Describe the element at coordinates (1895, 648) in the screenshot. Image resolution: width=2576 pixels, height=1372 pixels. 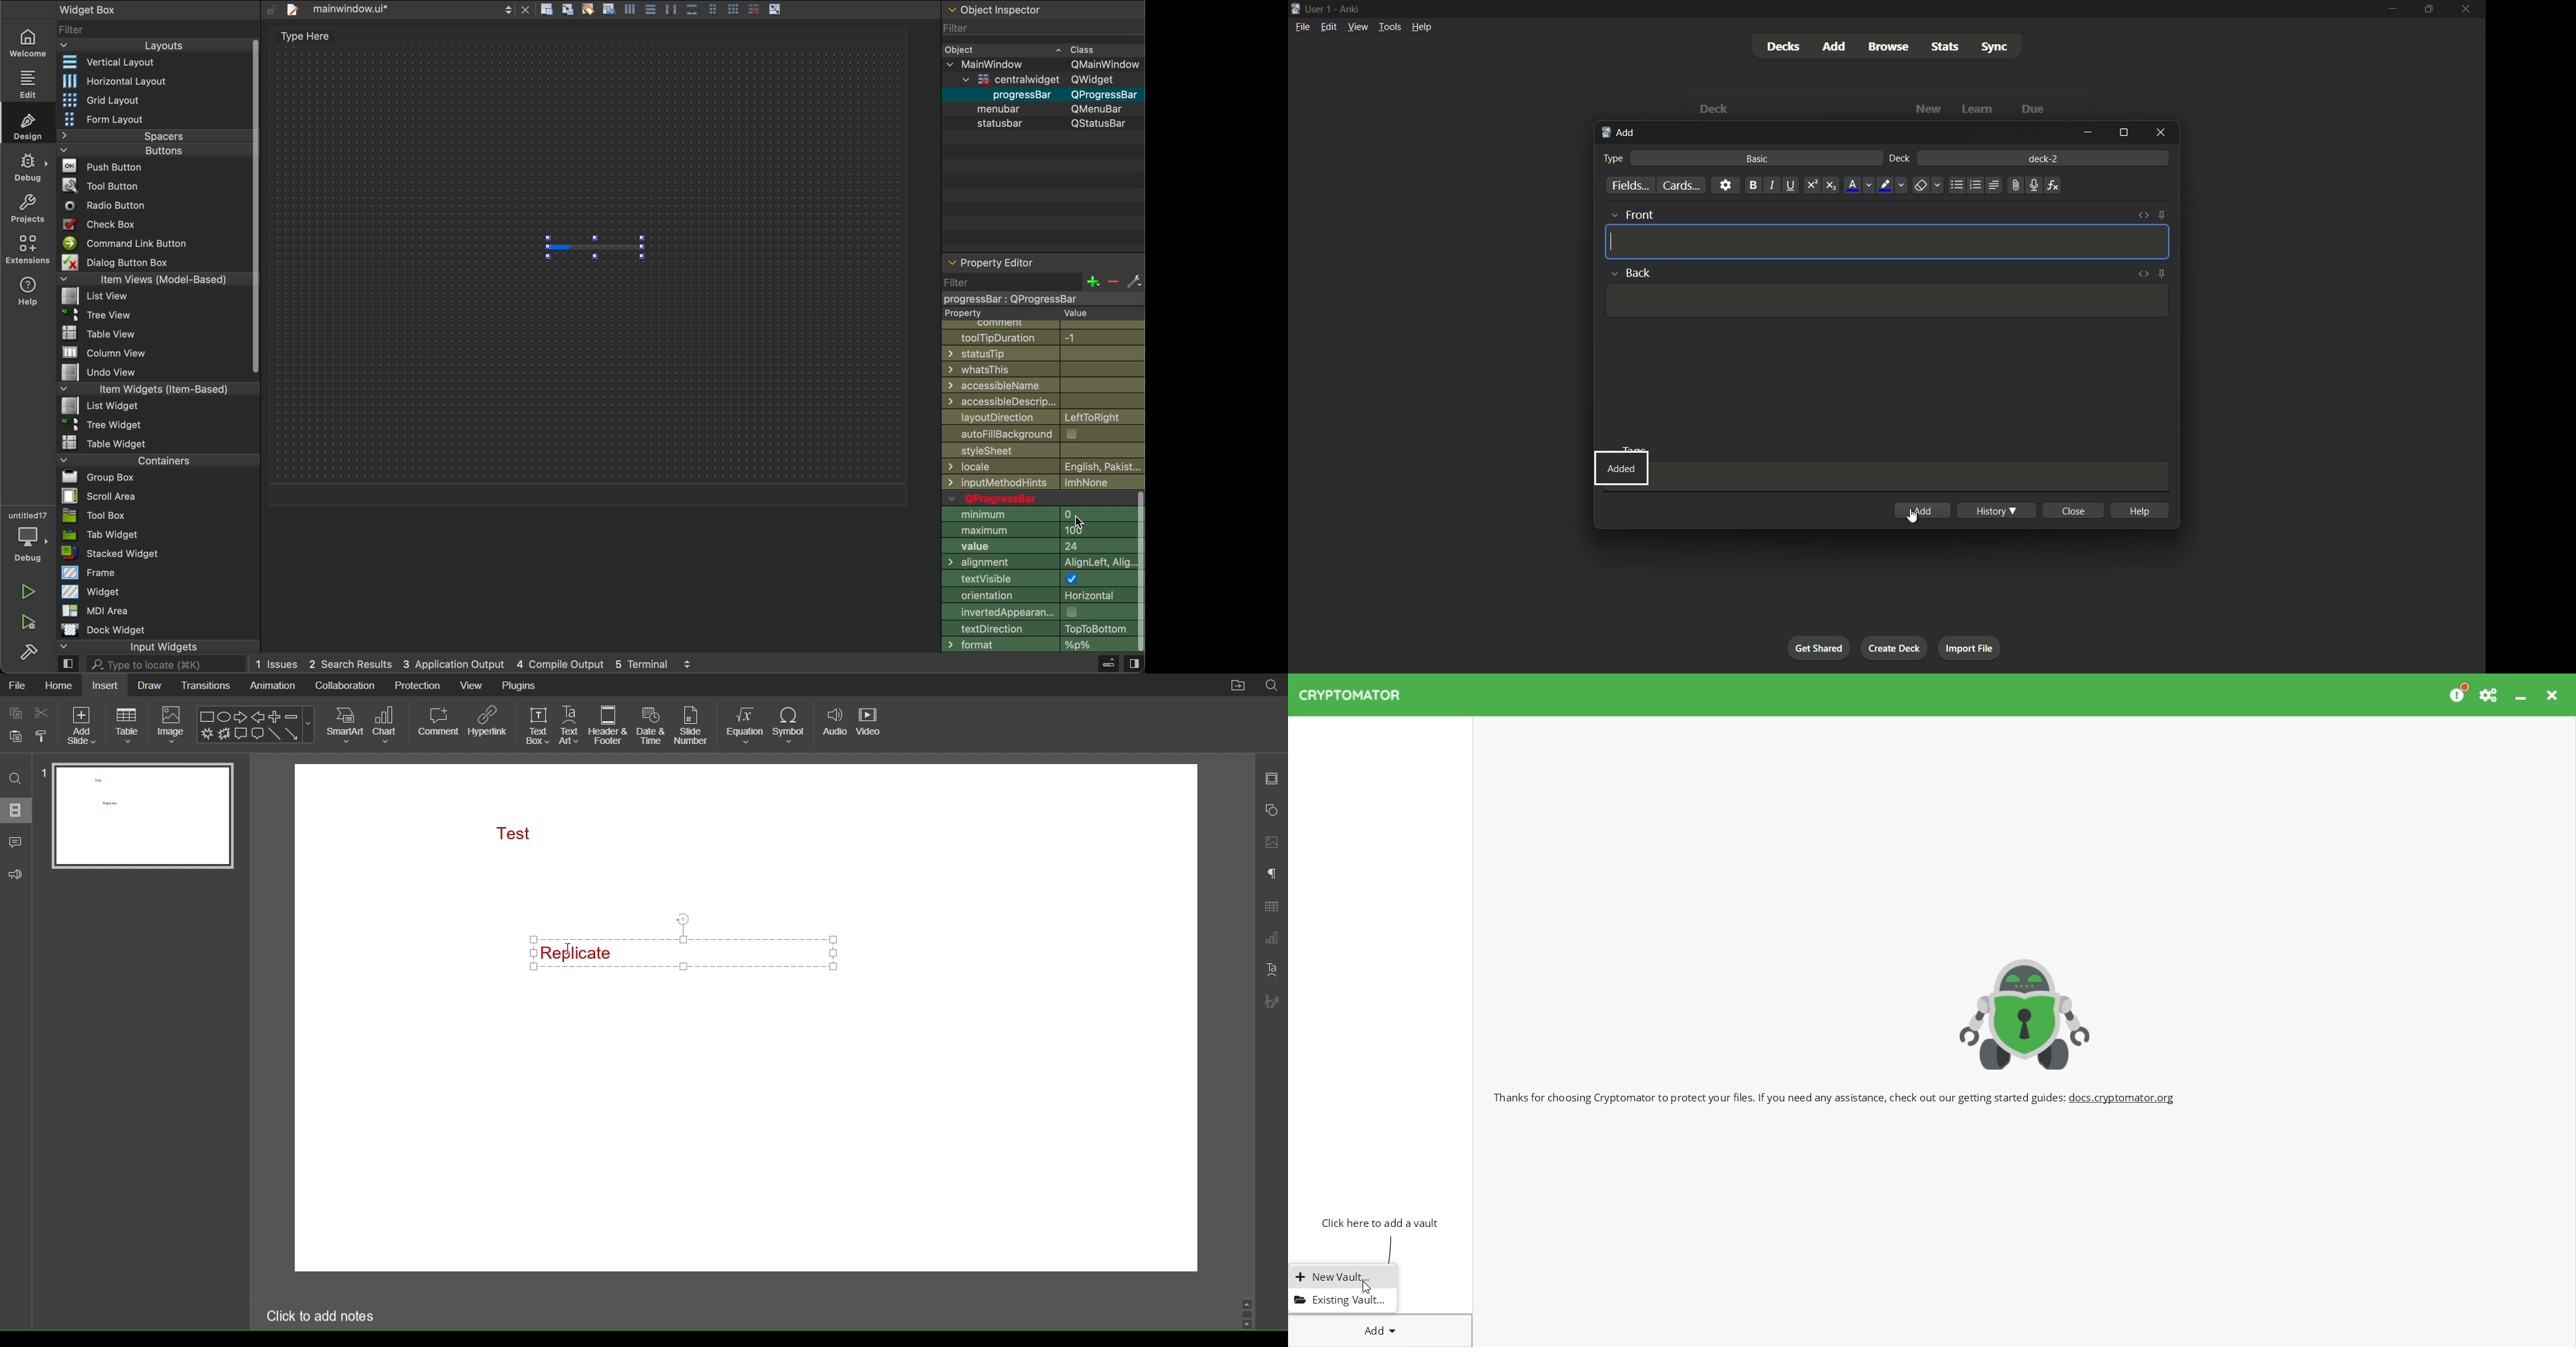
I see `create  deck` at that location.